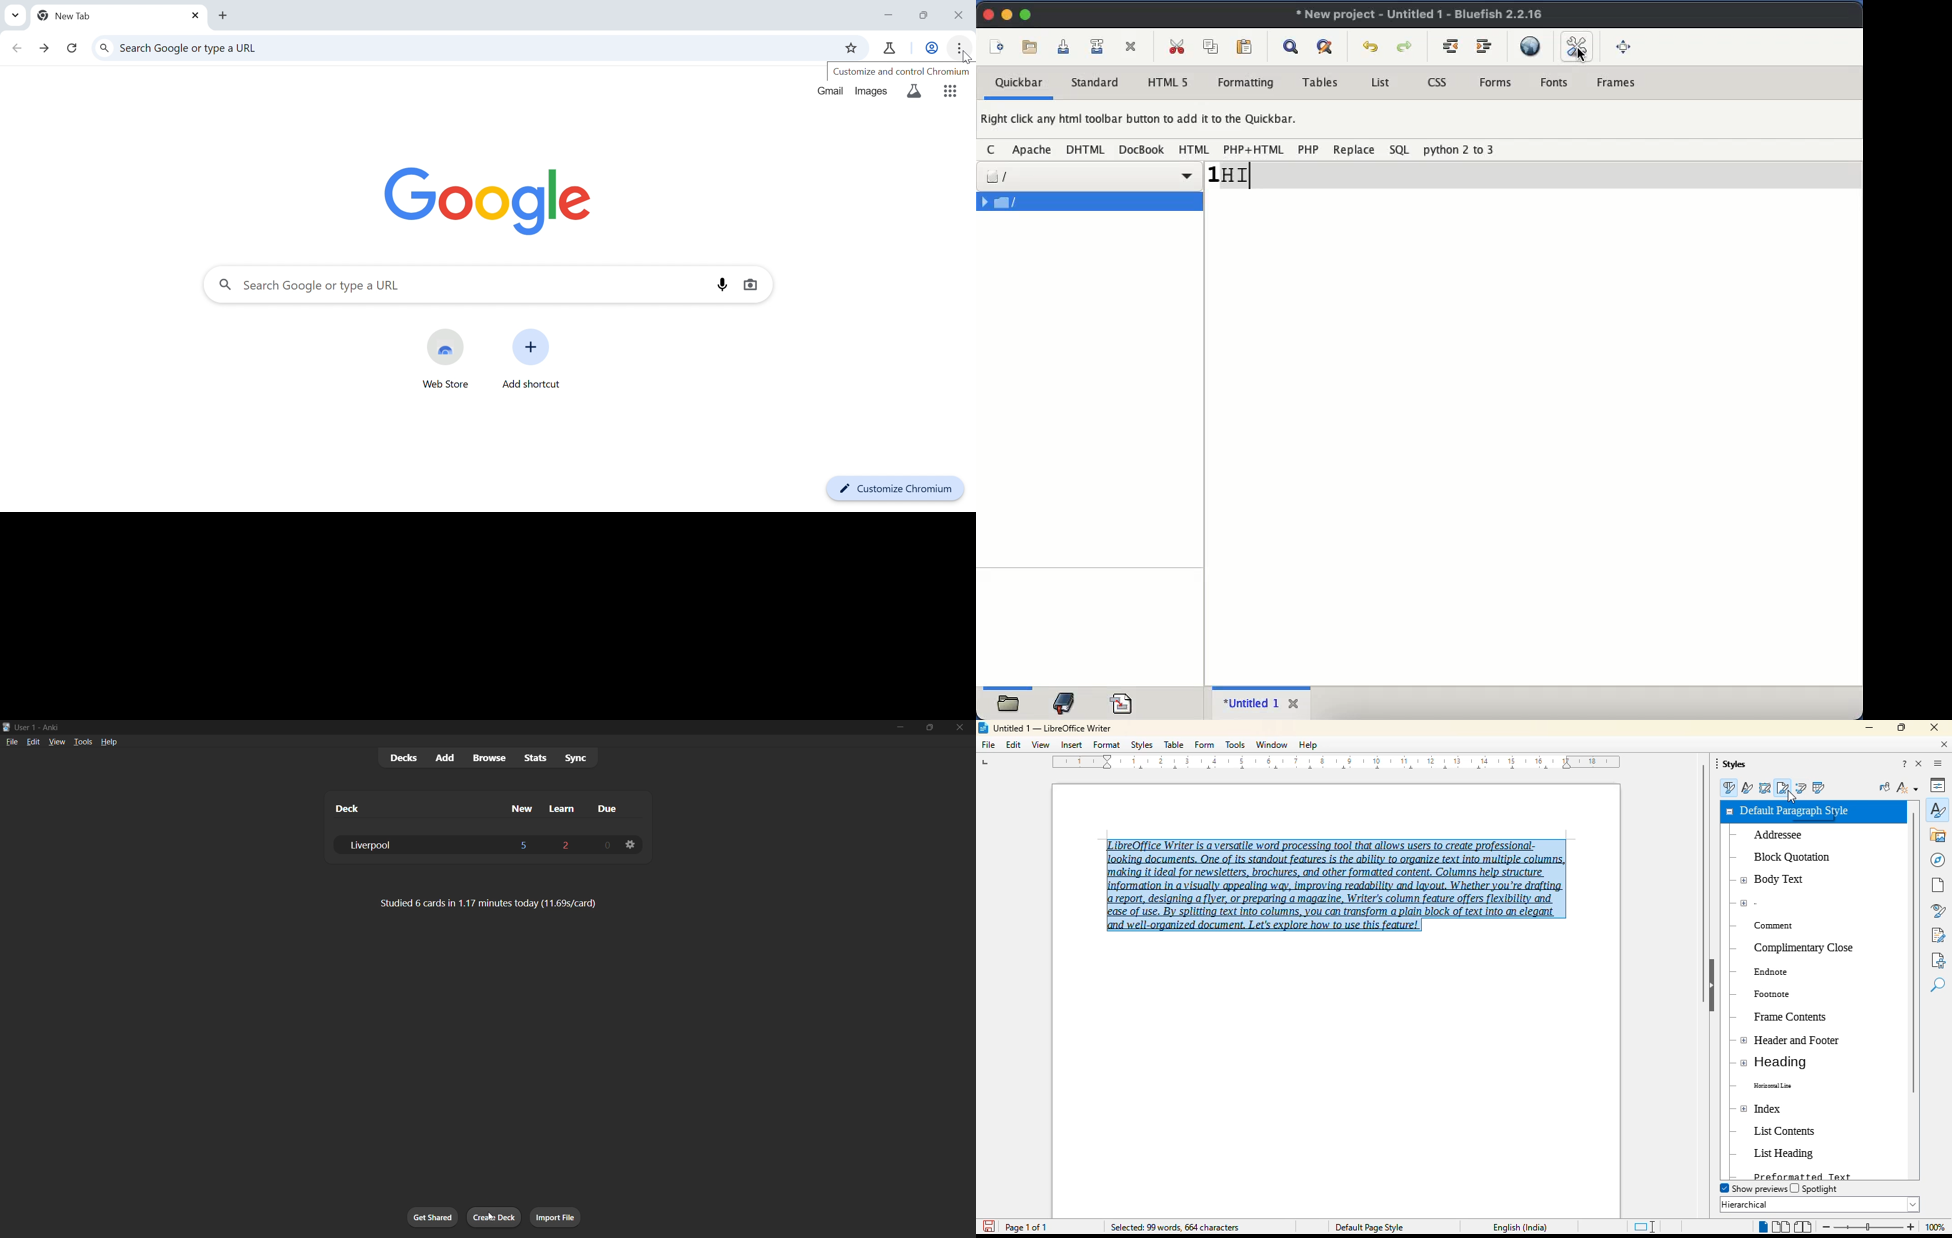  What do you see at coordinates (925, 729) in the screenshot?
I see `maximize/restore` at bounding box center [925, 729].